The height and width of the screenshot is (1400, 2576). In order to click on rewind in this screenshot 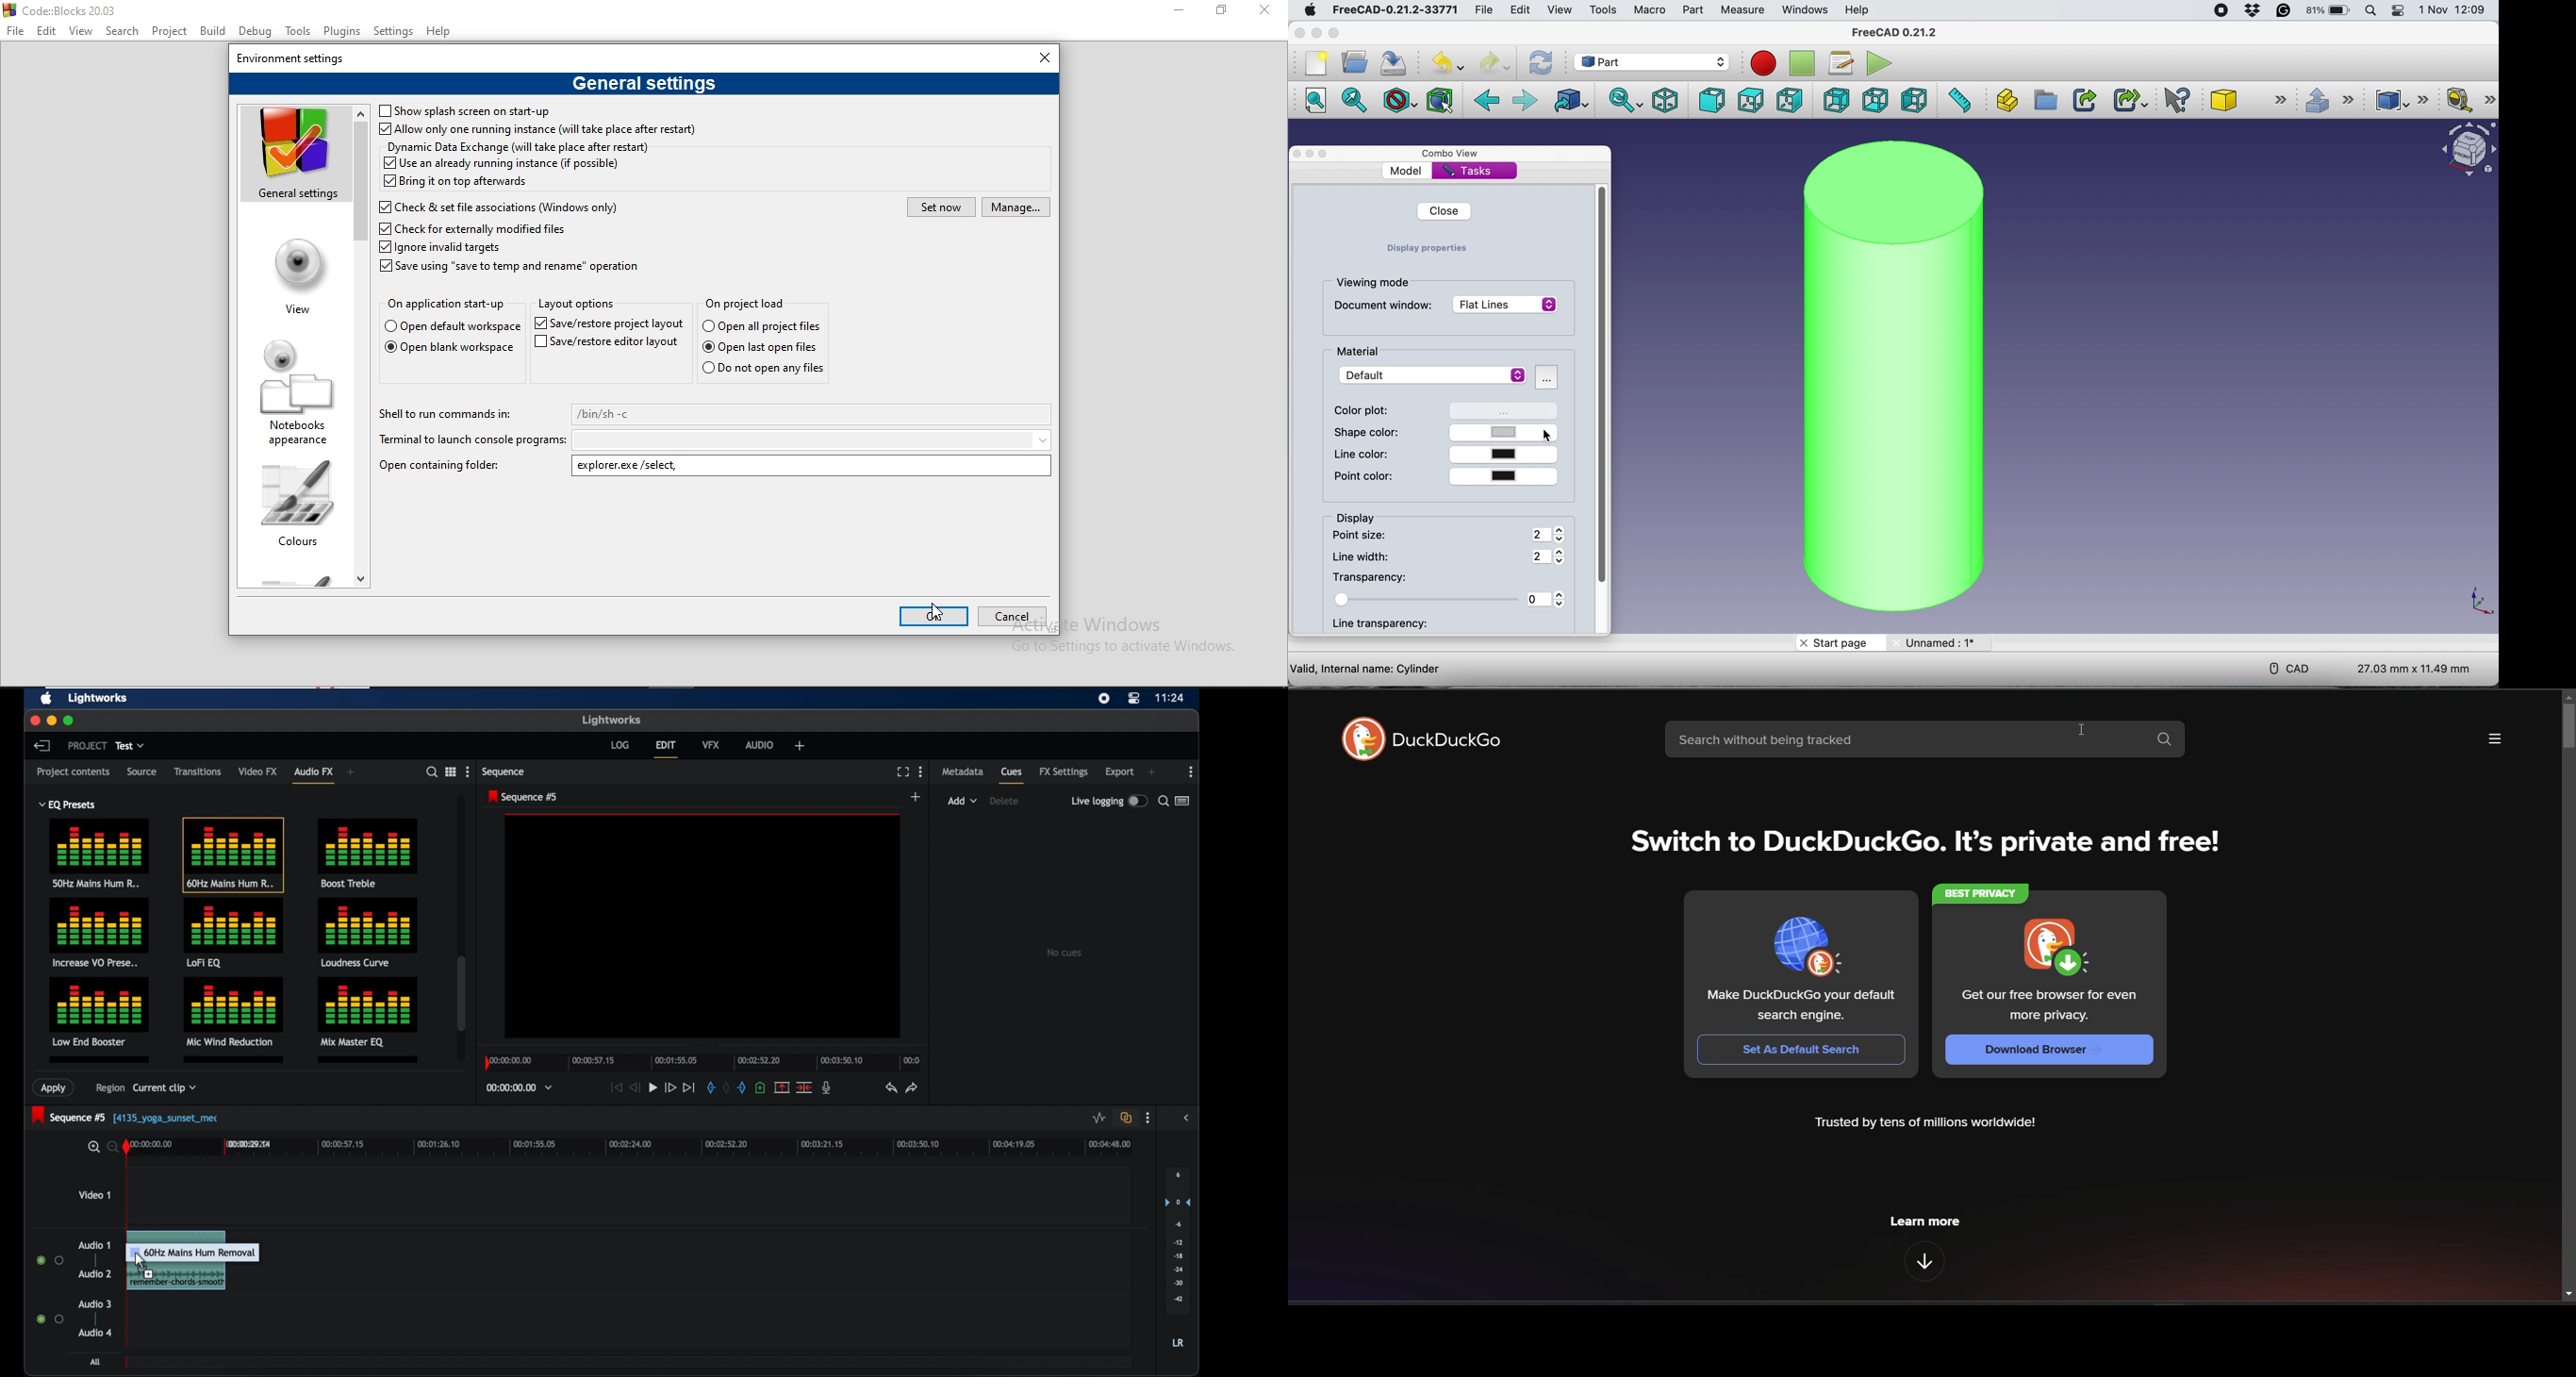, I will do `click(634, 1088)`.